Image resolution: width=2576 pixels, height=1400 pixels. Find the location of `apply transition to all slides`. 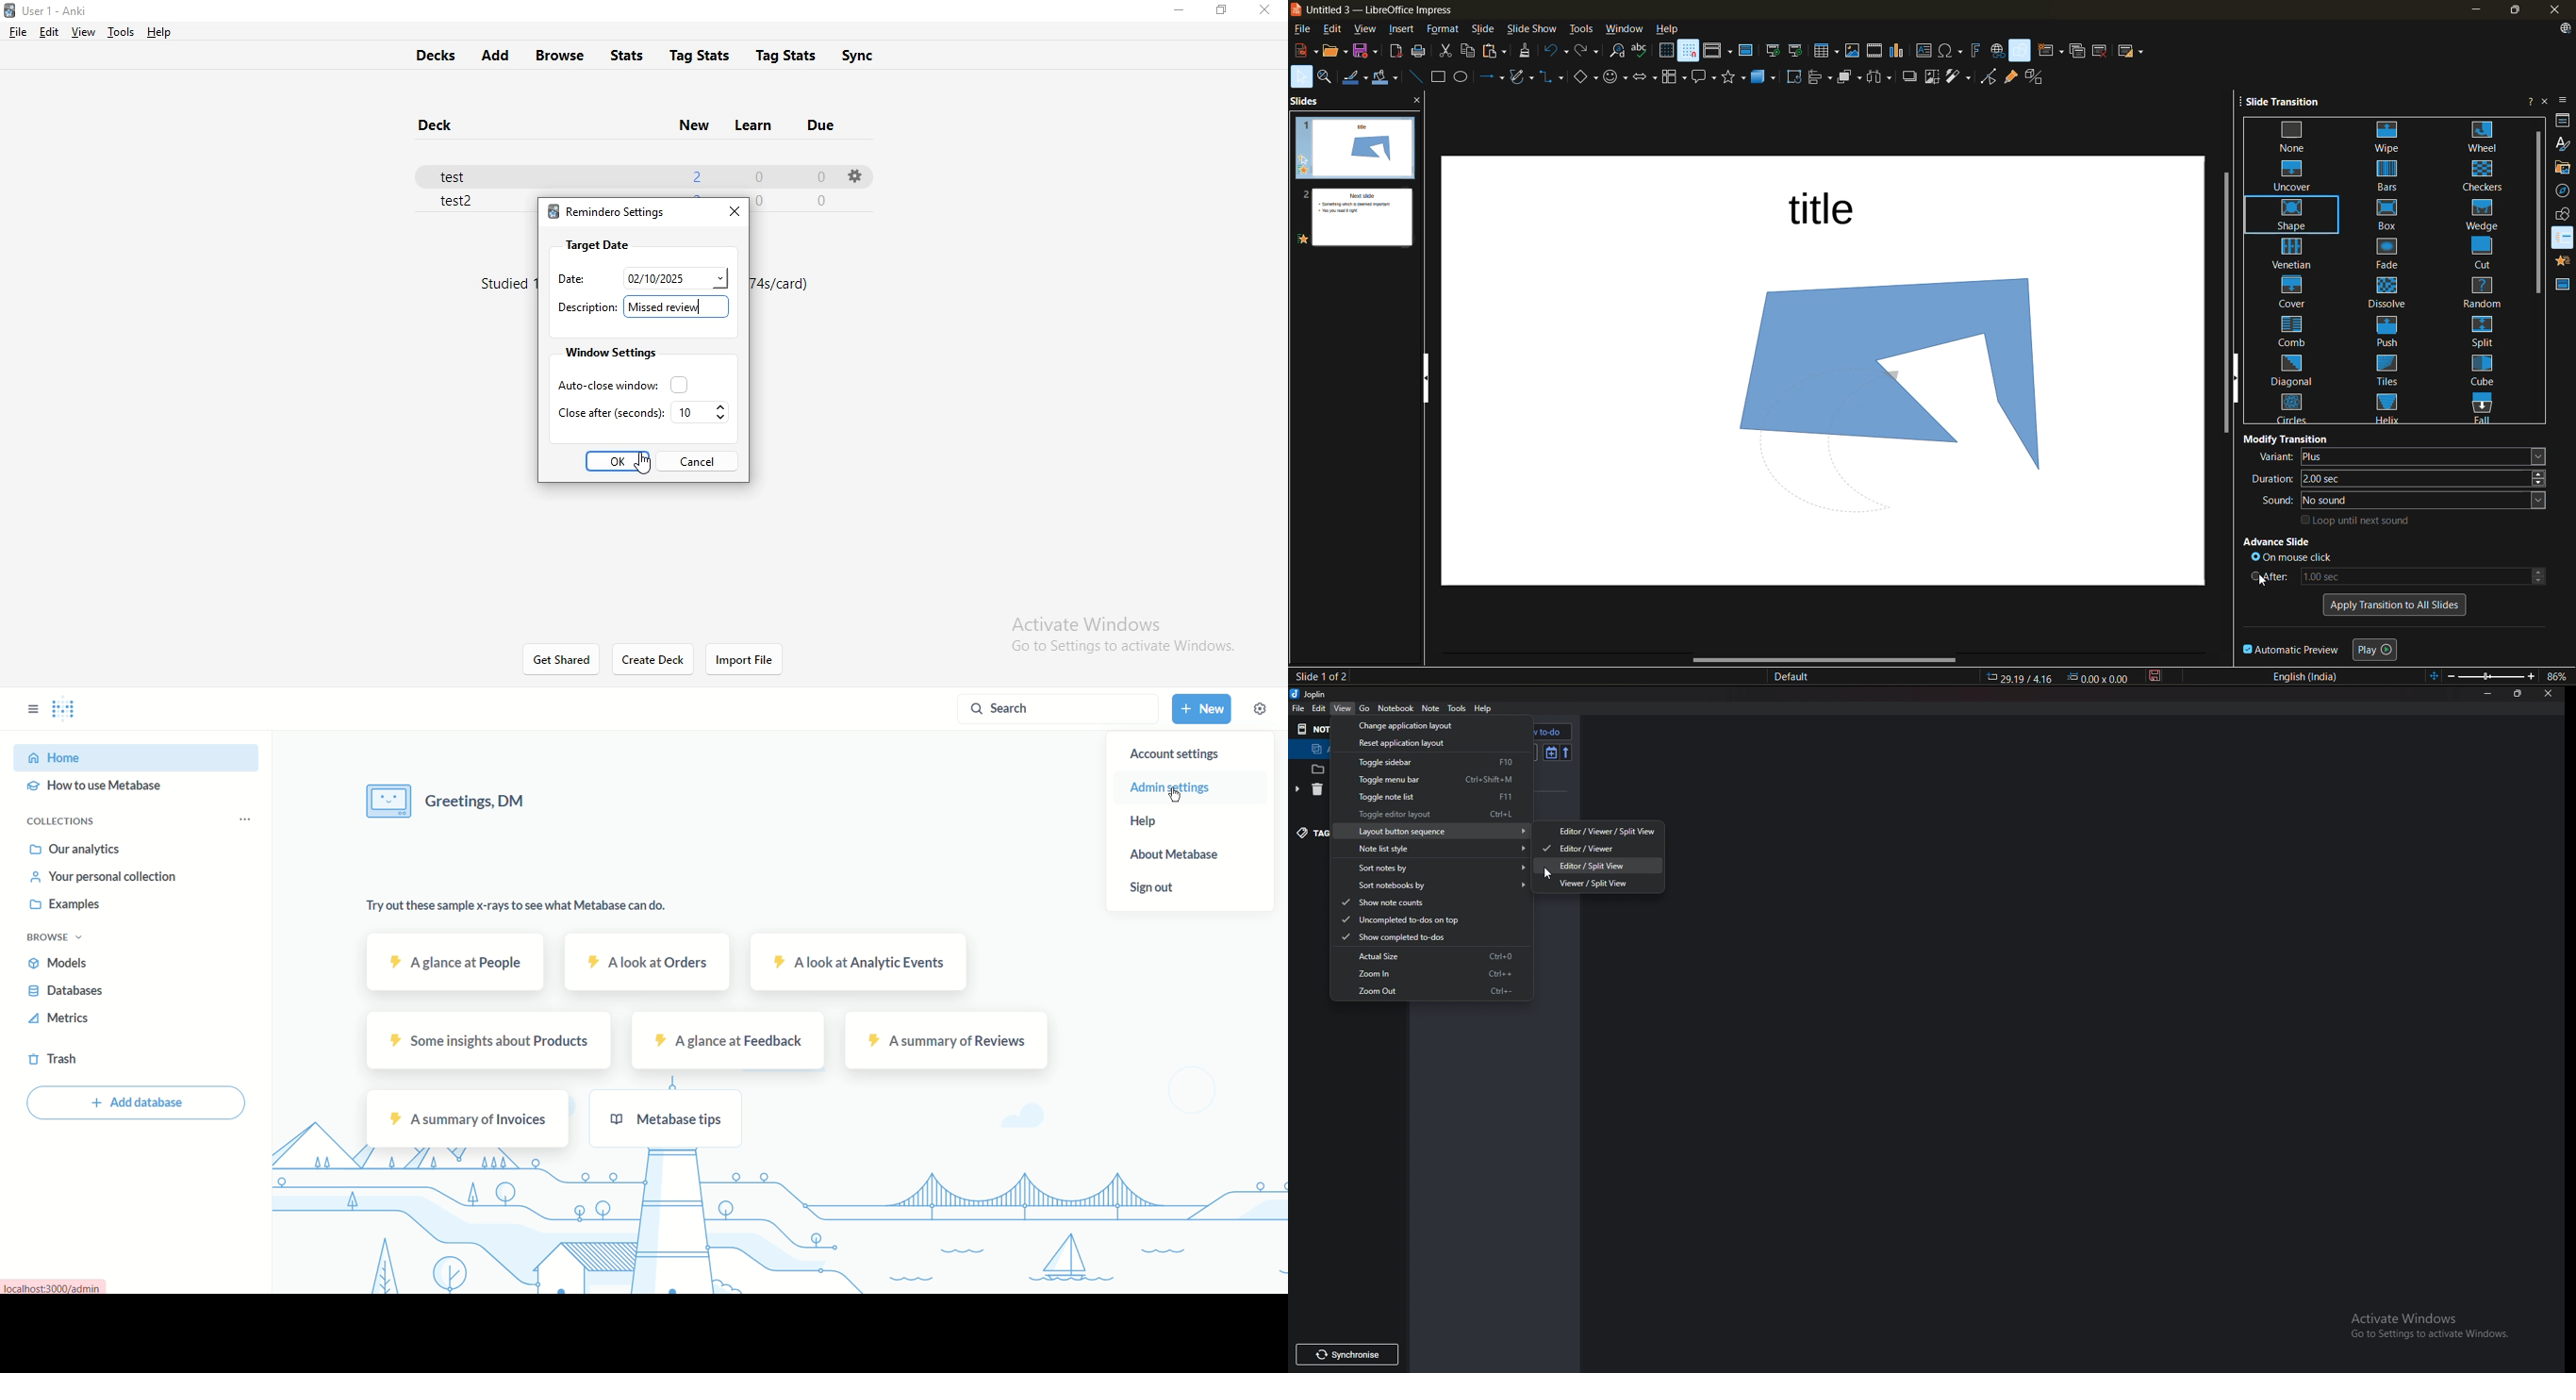

apply transition to all slides is located at coordinates (2393, 610).